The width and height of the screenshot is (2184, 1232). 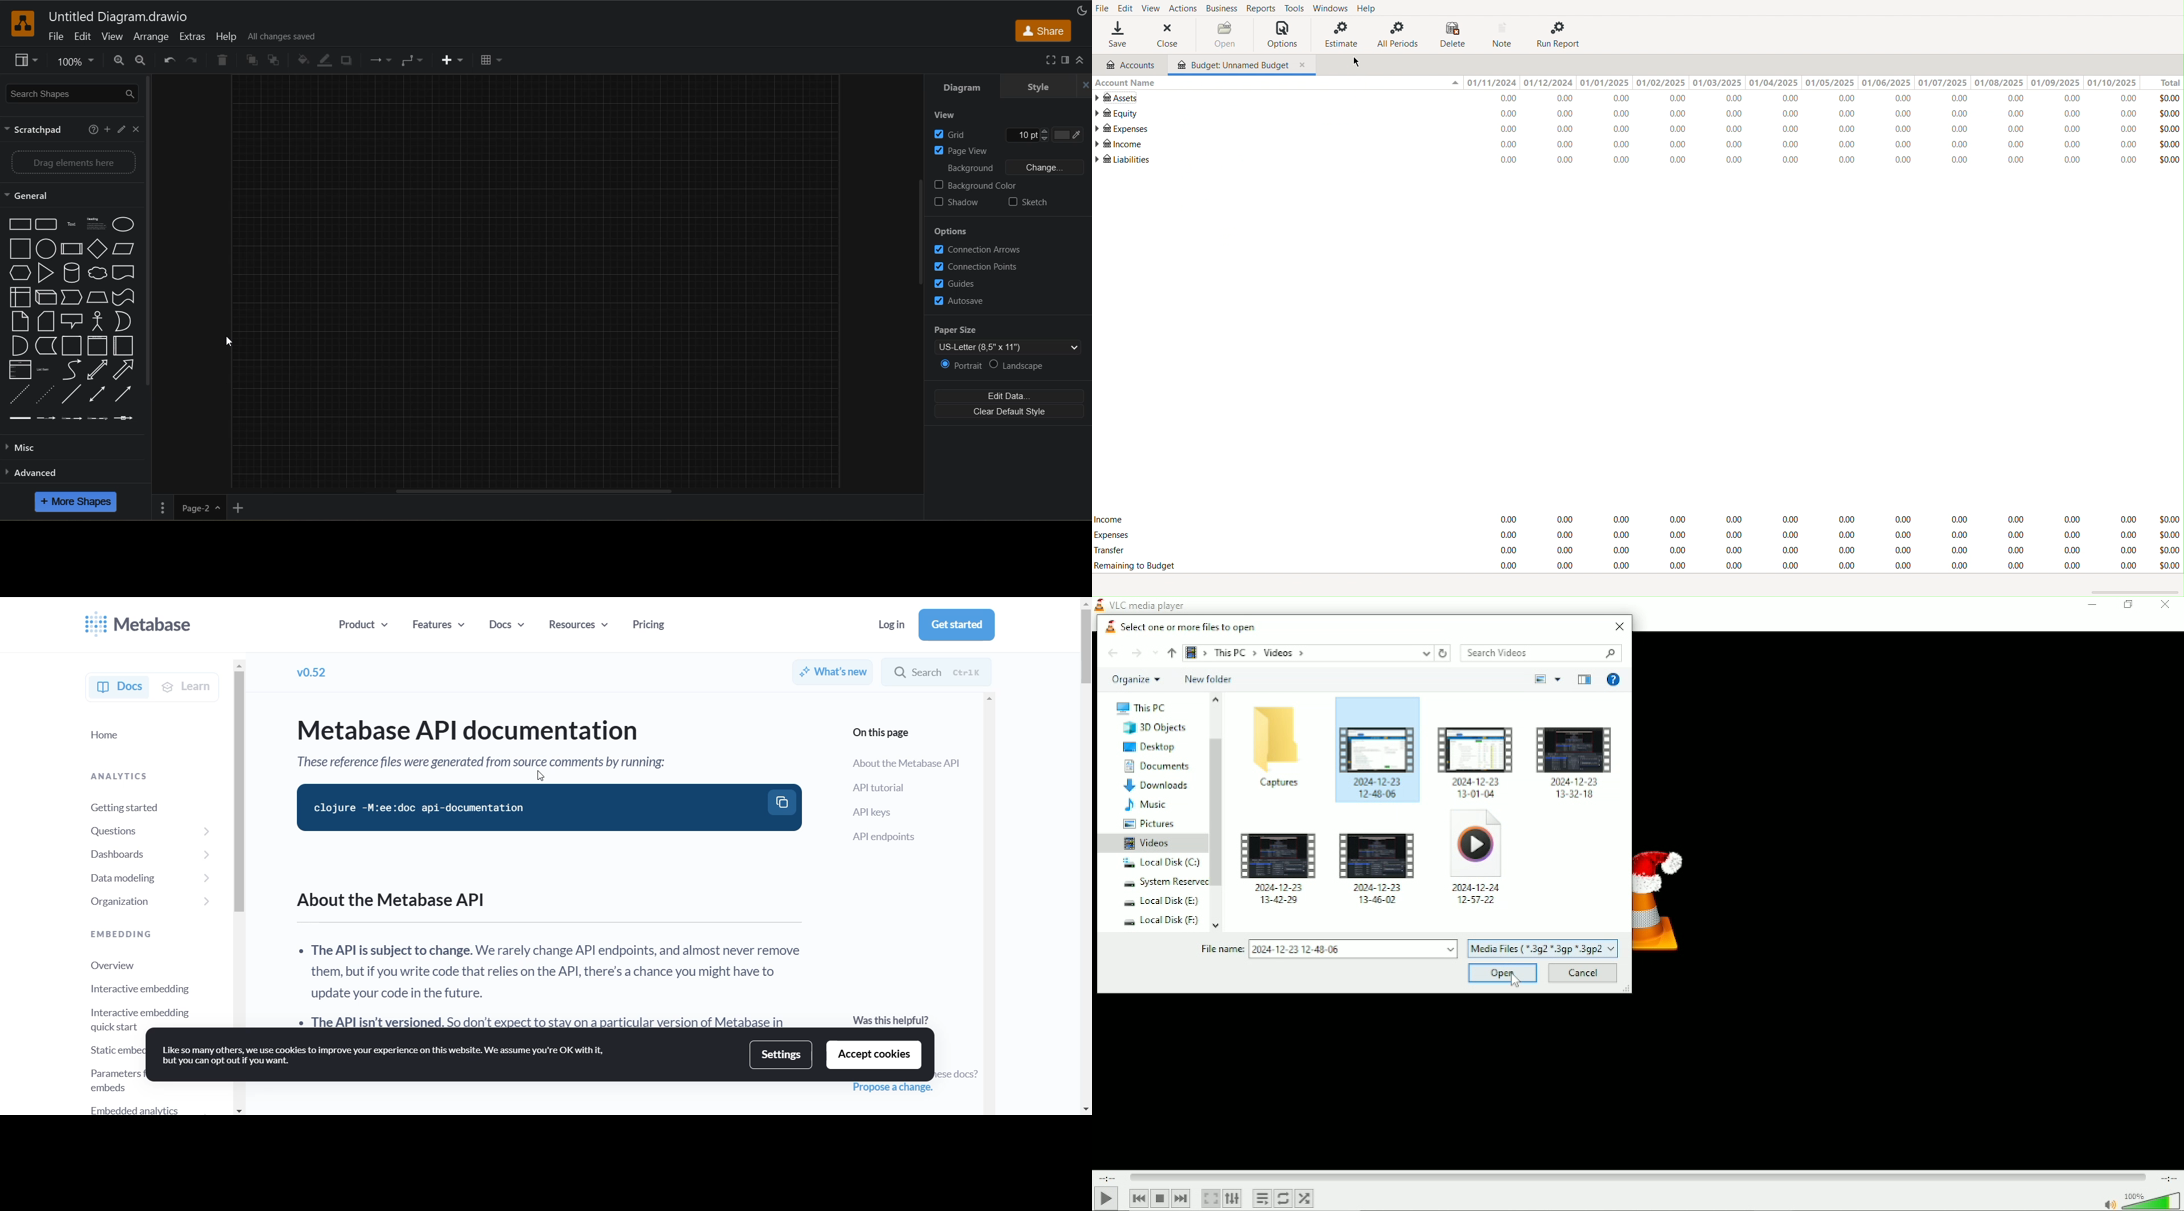 What do you see at coordinates (1159, 882) in the screenshot?
I see `System reserved` at bounding box center [1159, 882].